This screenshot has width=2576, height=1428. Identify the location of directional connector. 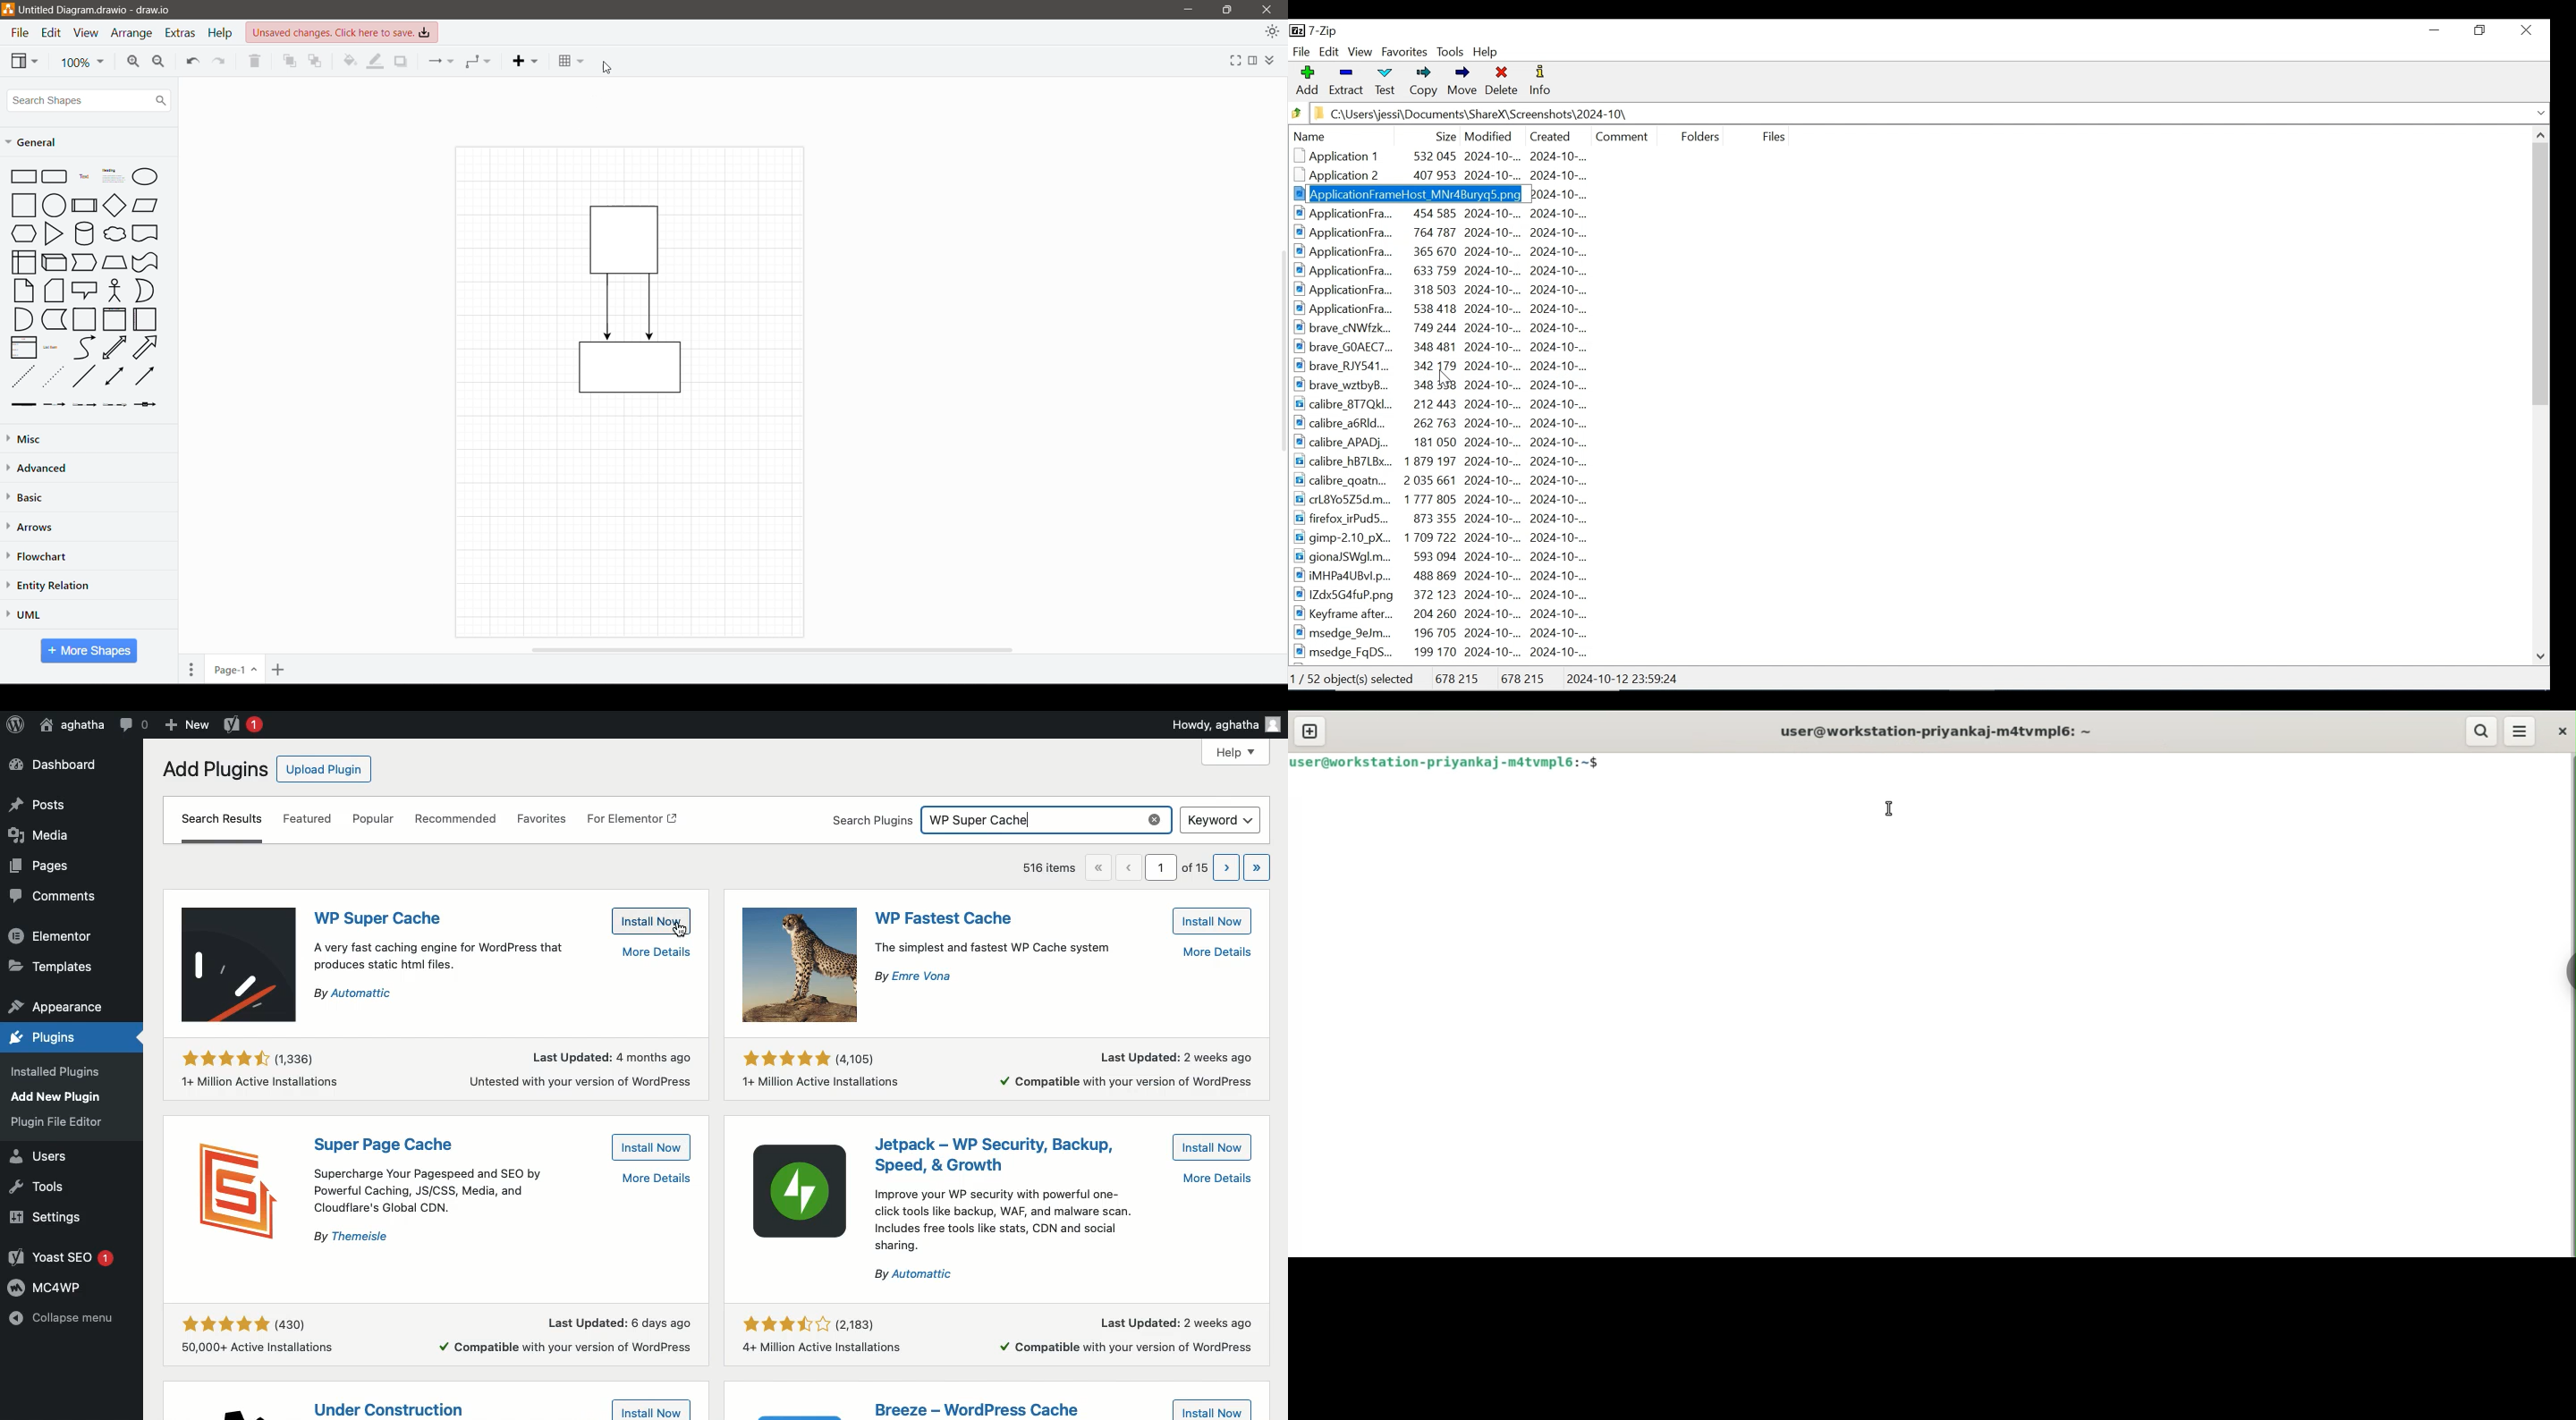
(144, 376).